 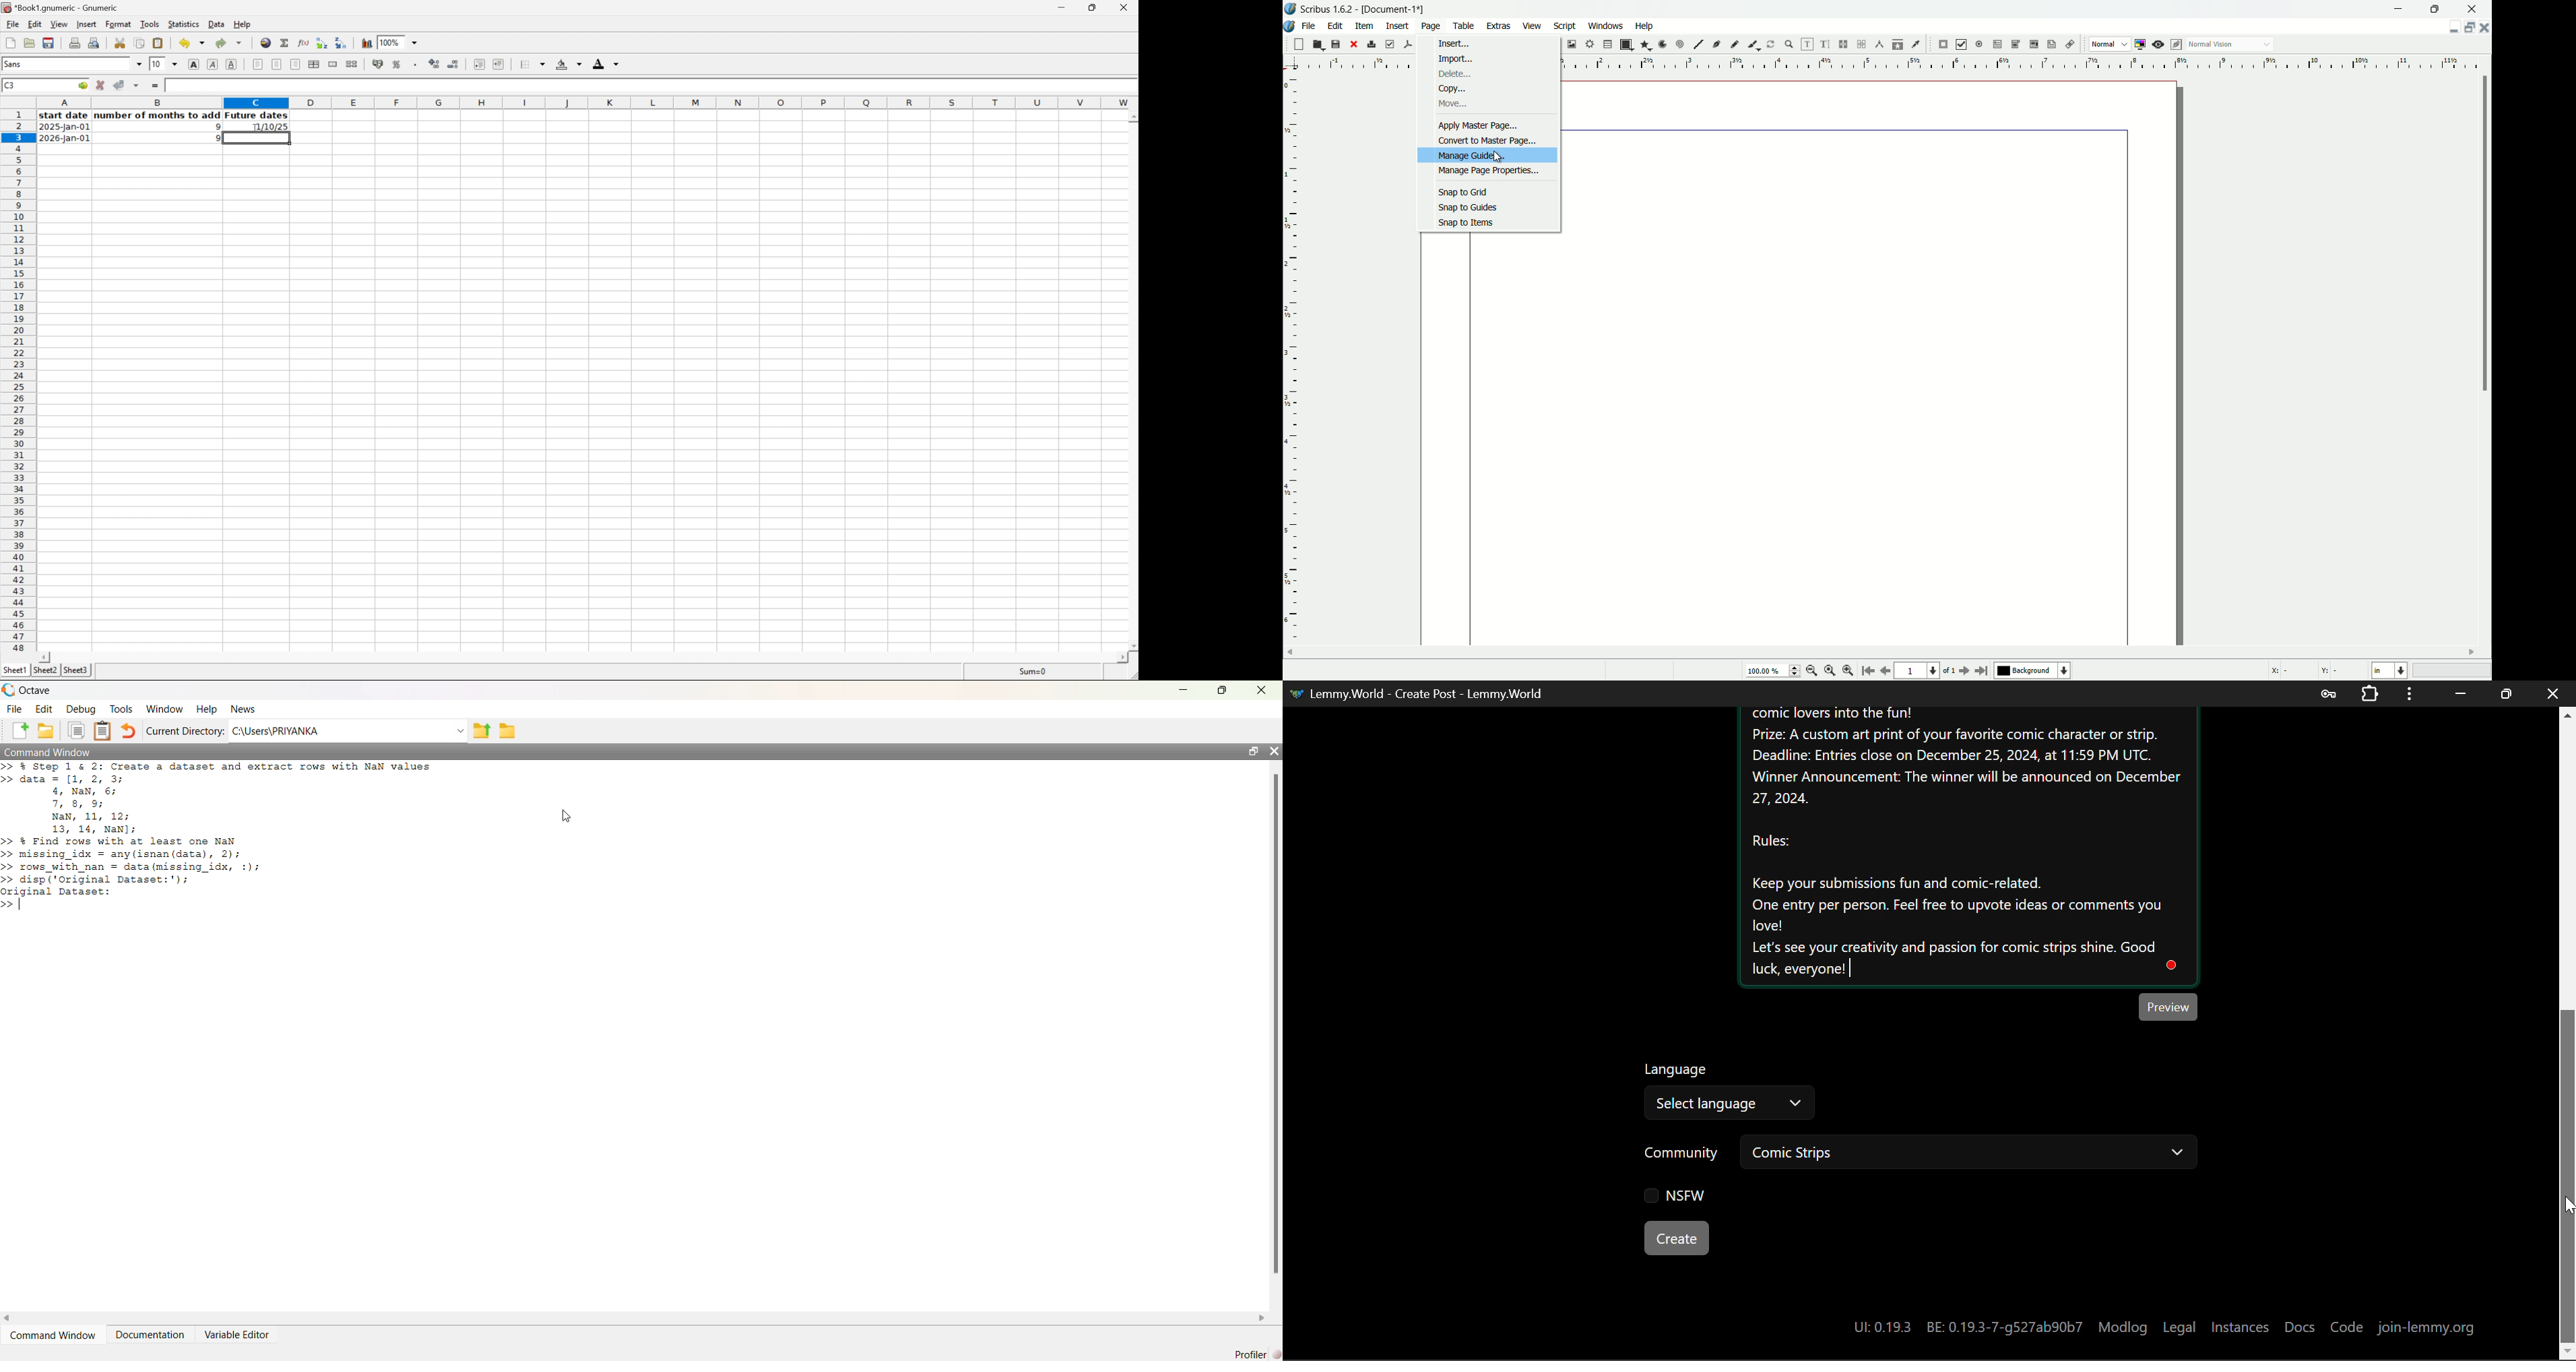 What do you see at coordinates (140, 43) in the screenshot?
I see `Copy selection` at bounding box center [140, 43].